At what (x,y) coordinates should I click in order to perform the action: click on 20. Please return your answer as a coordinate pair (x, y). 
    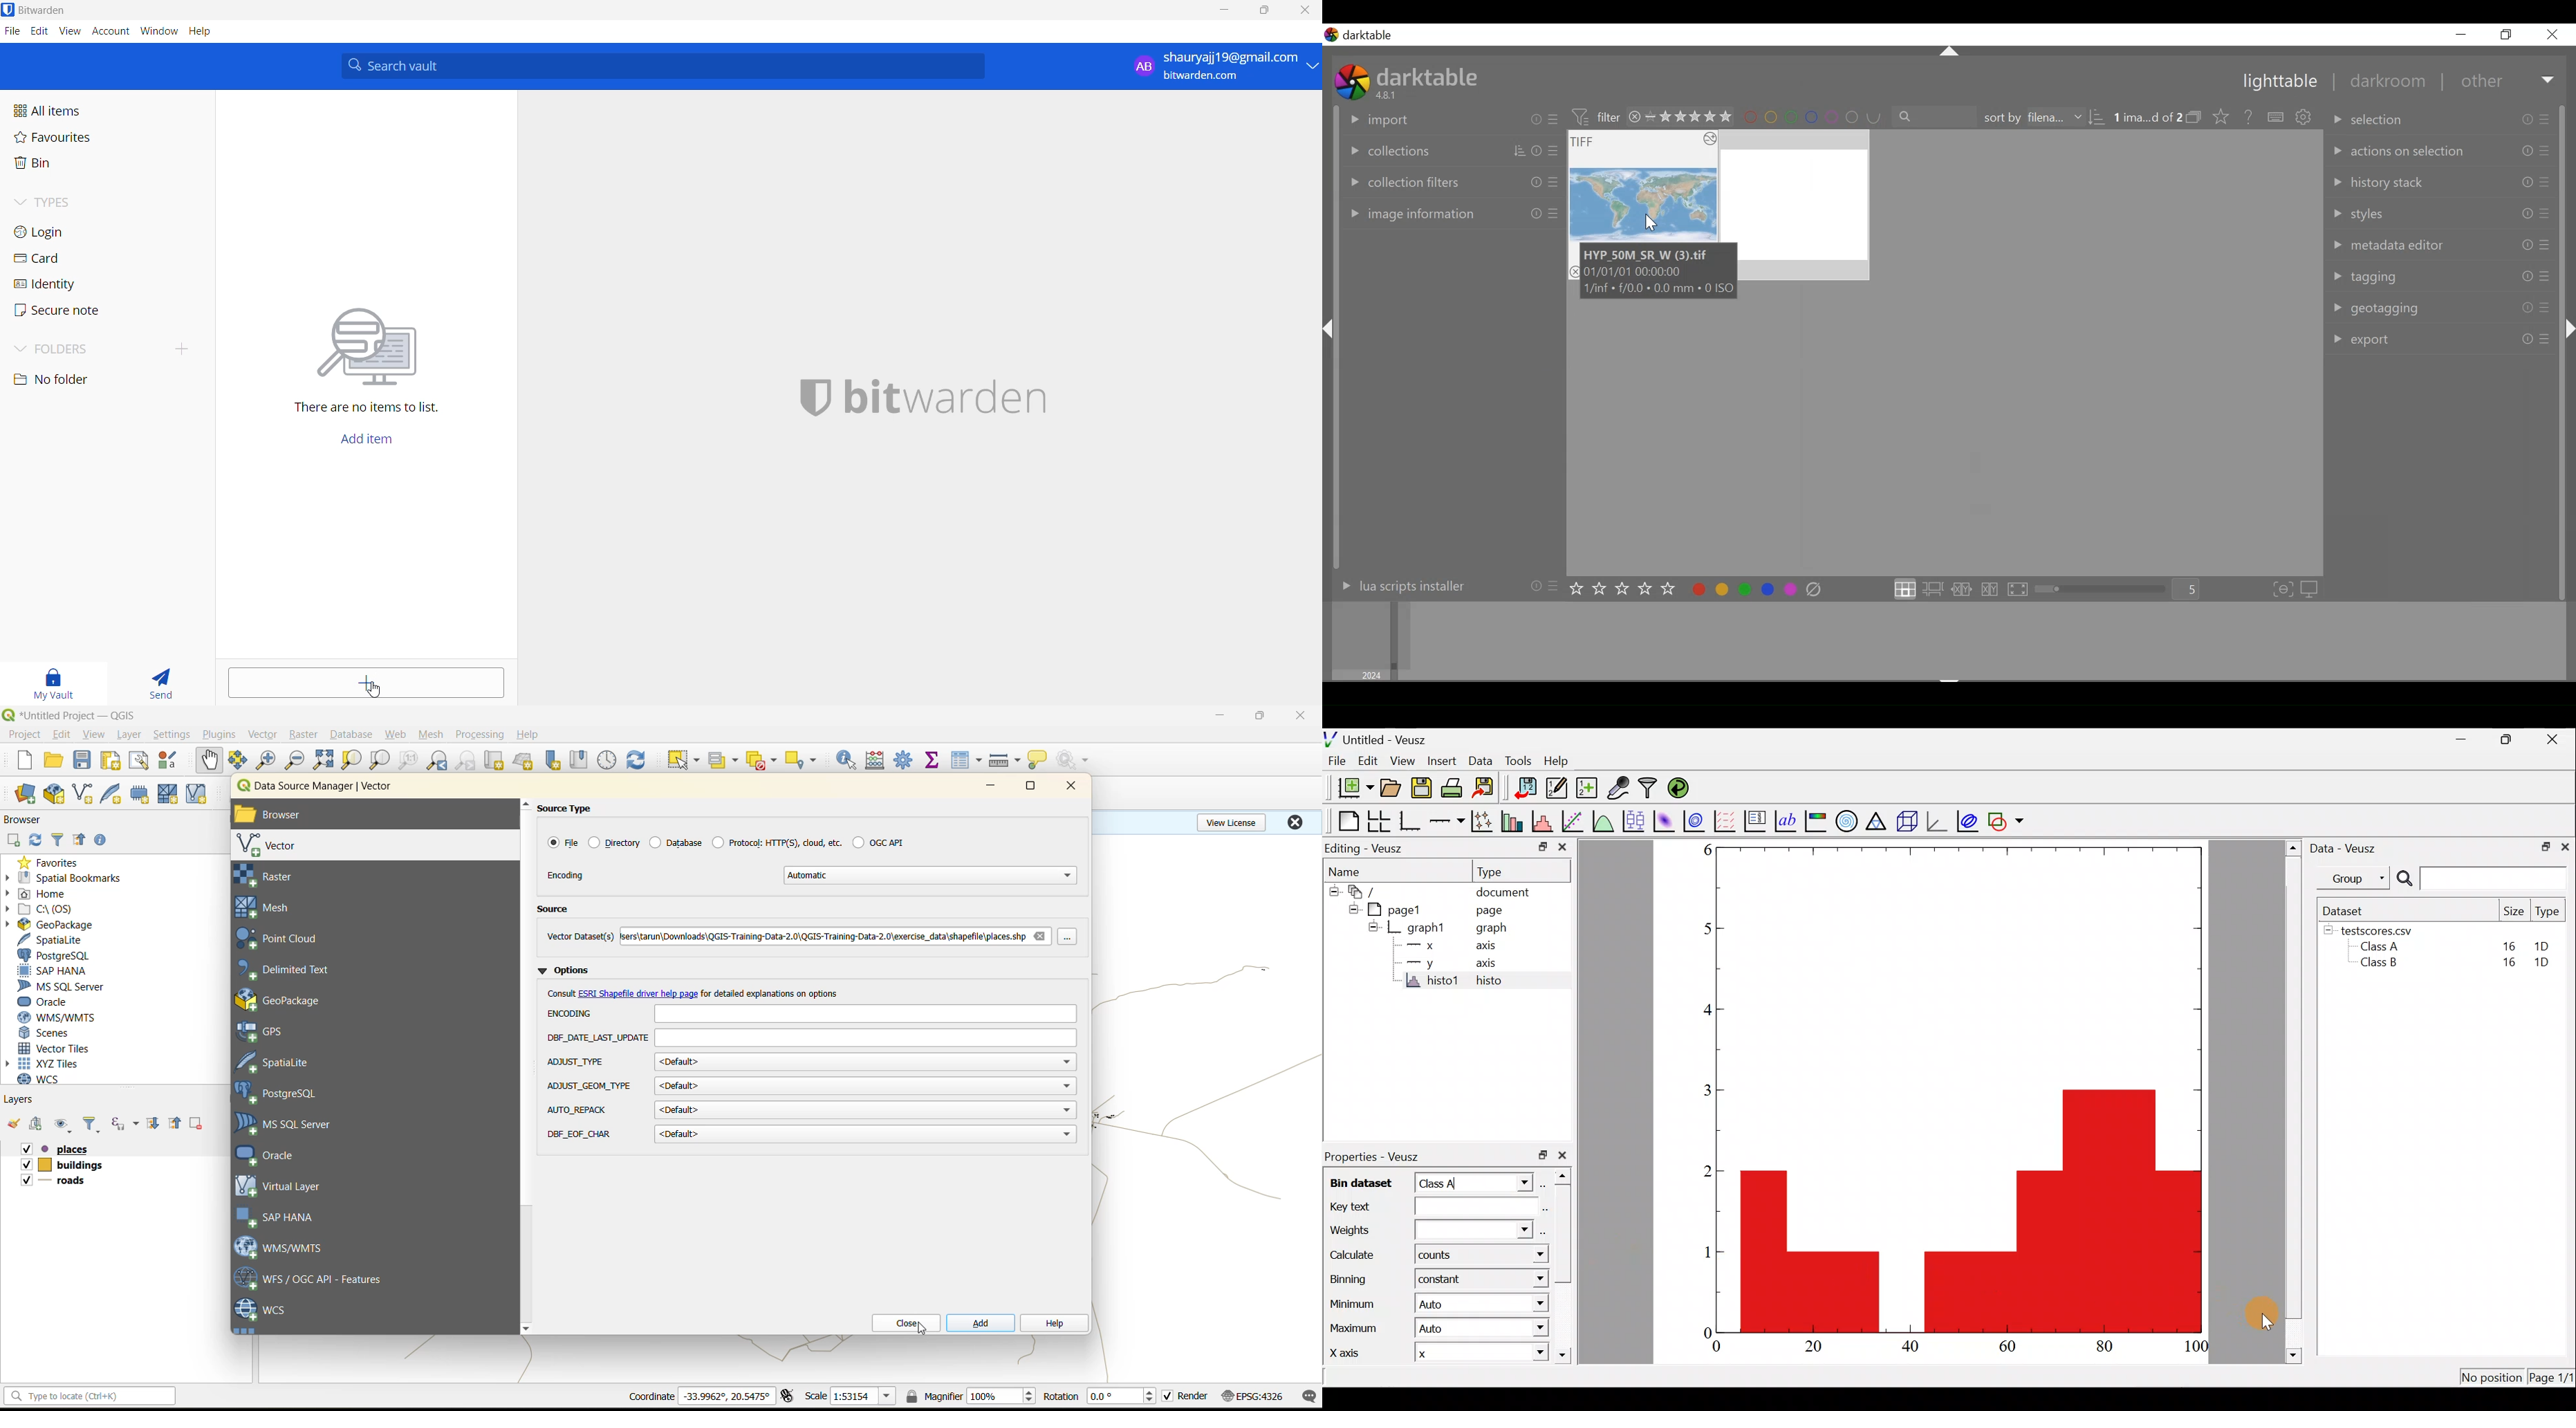
    Looking at the image, I should click on (1816, 1349).